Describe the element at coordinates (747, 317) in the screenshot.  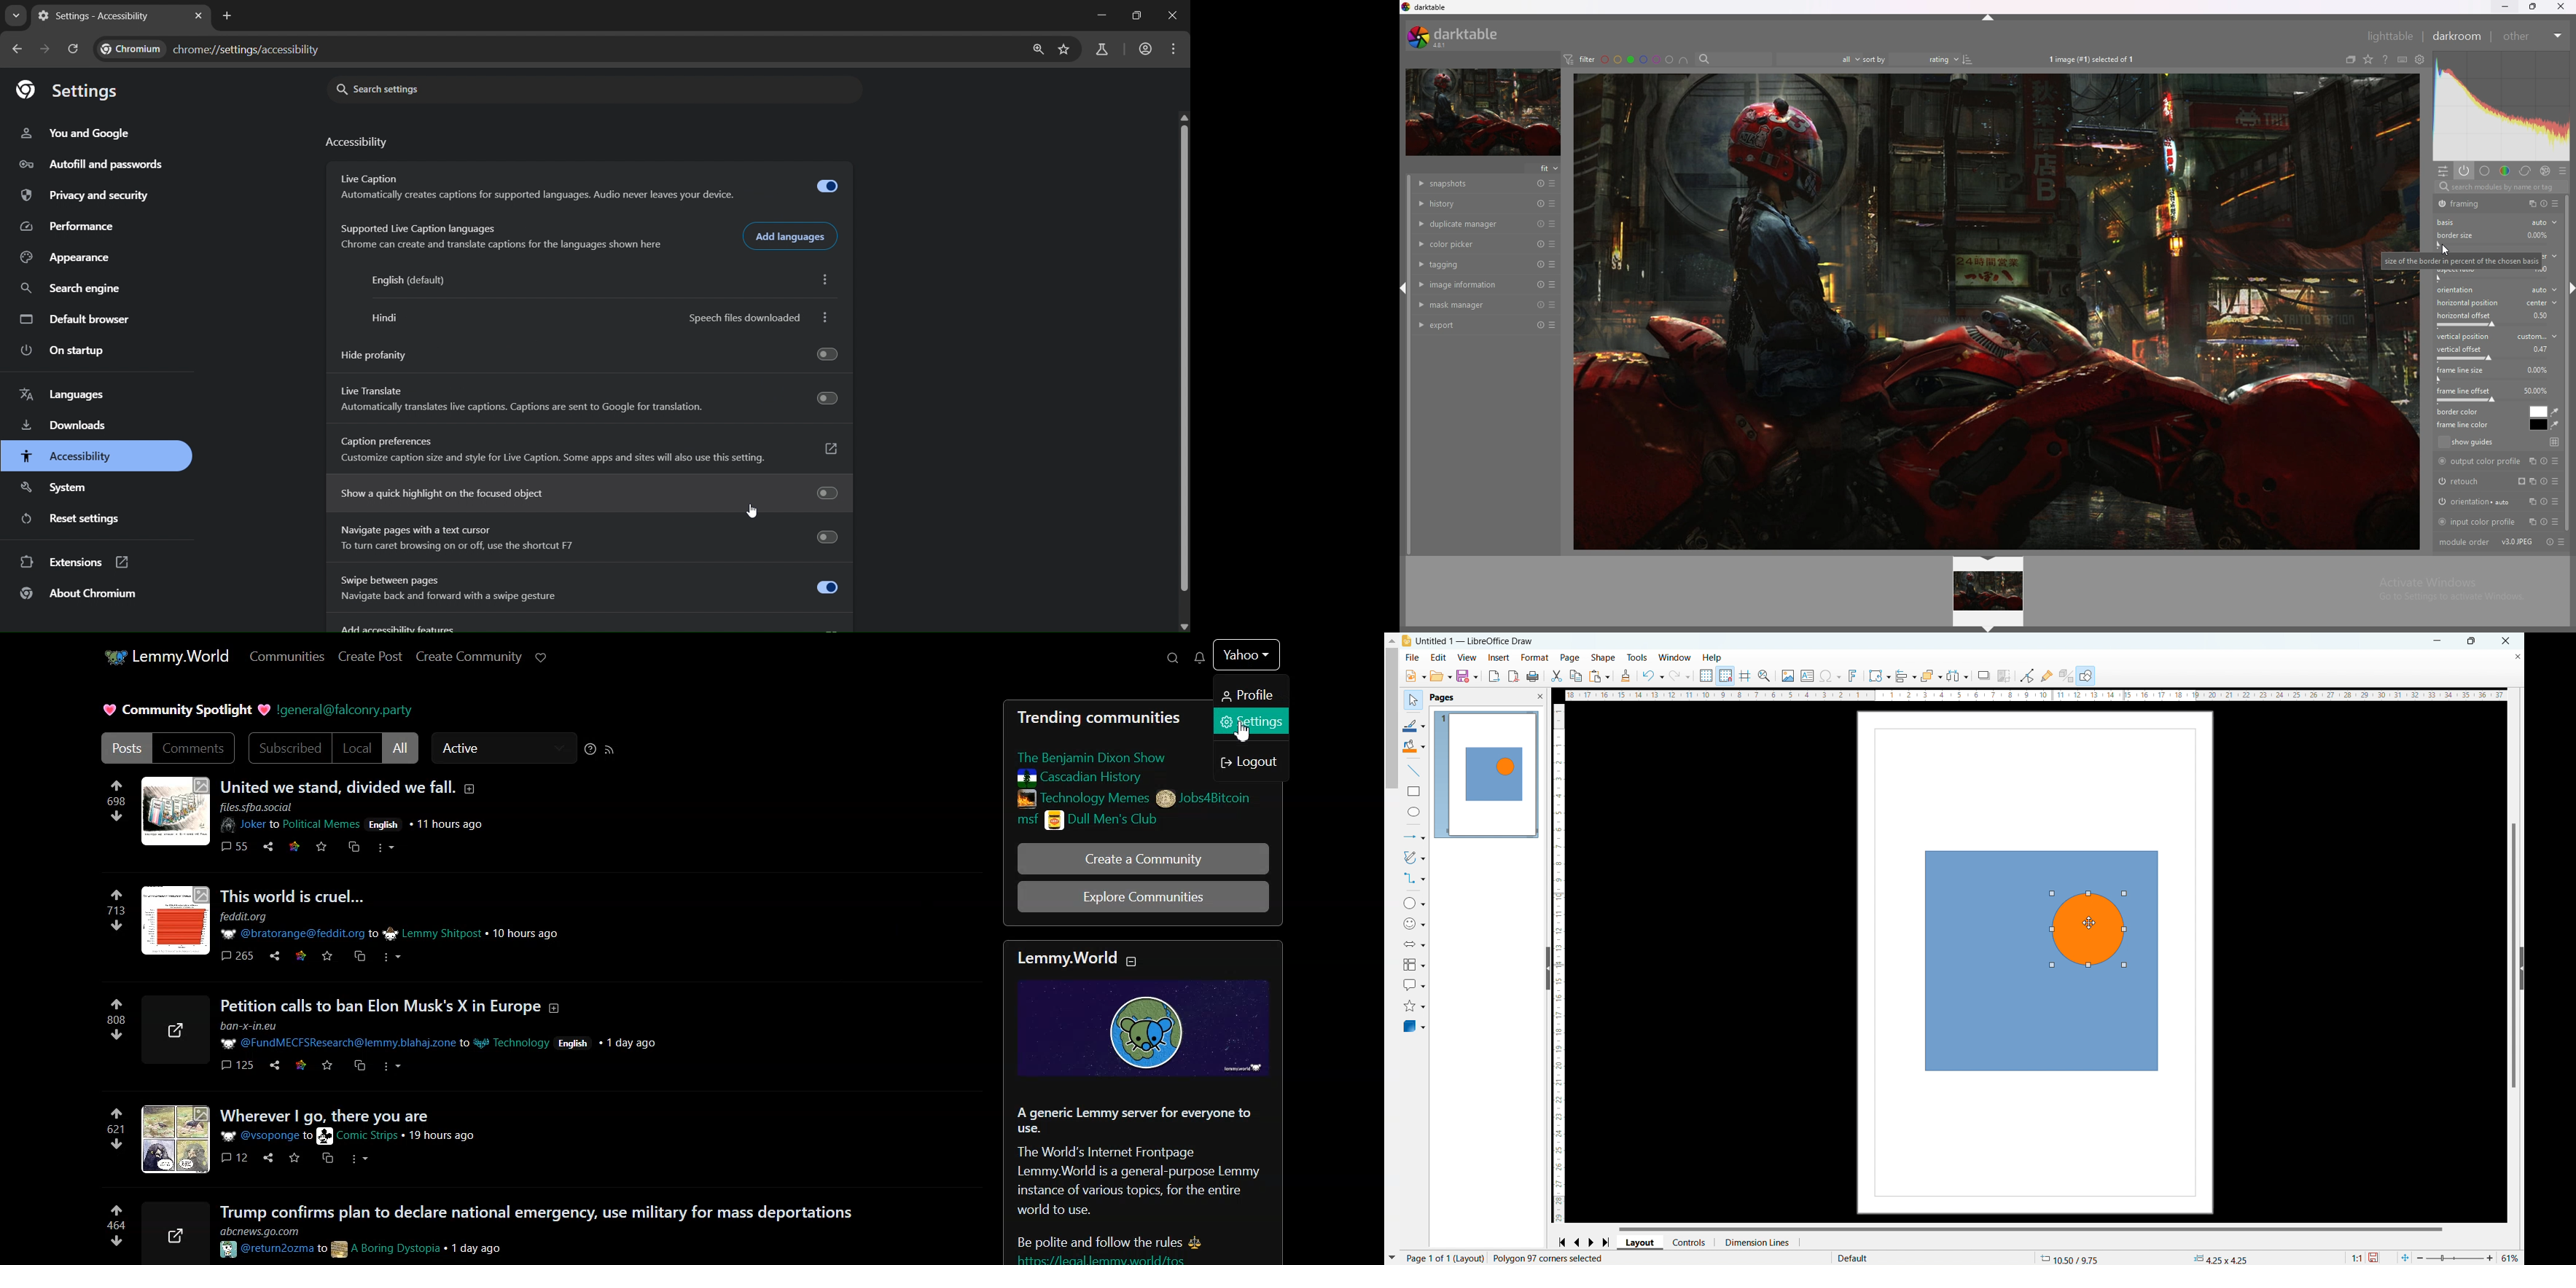
I see `Speech files downloaded` at that location.